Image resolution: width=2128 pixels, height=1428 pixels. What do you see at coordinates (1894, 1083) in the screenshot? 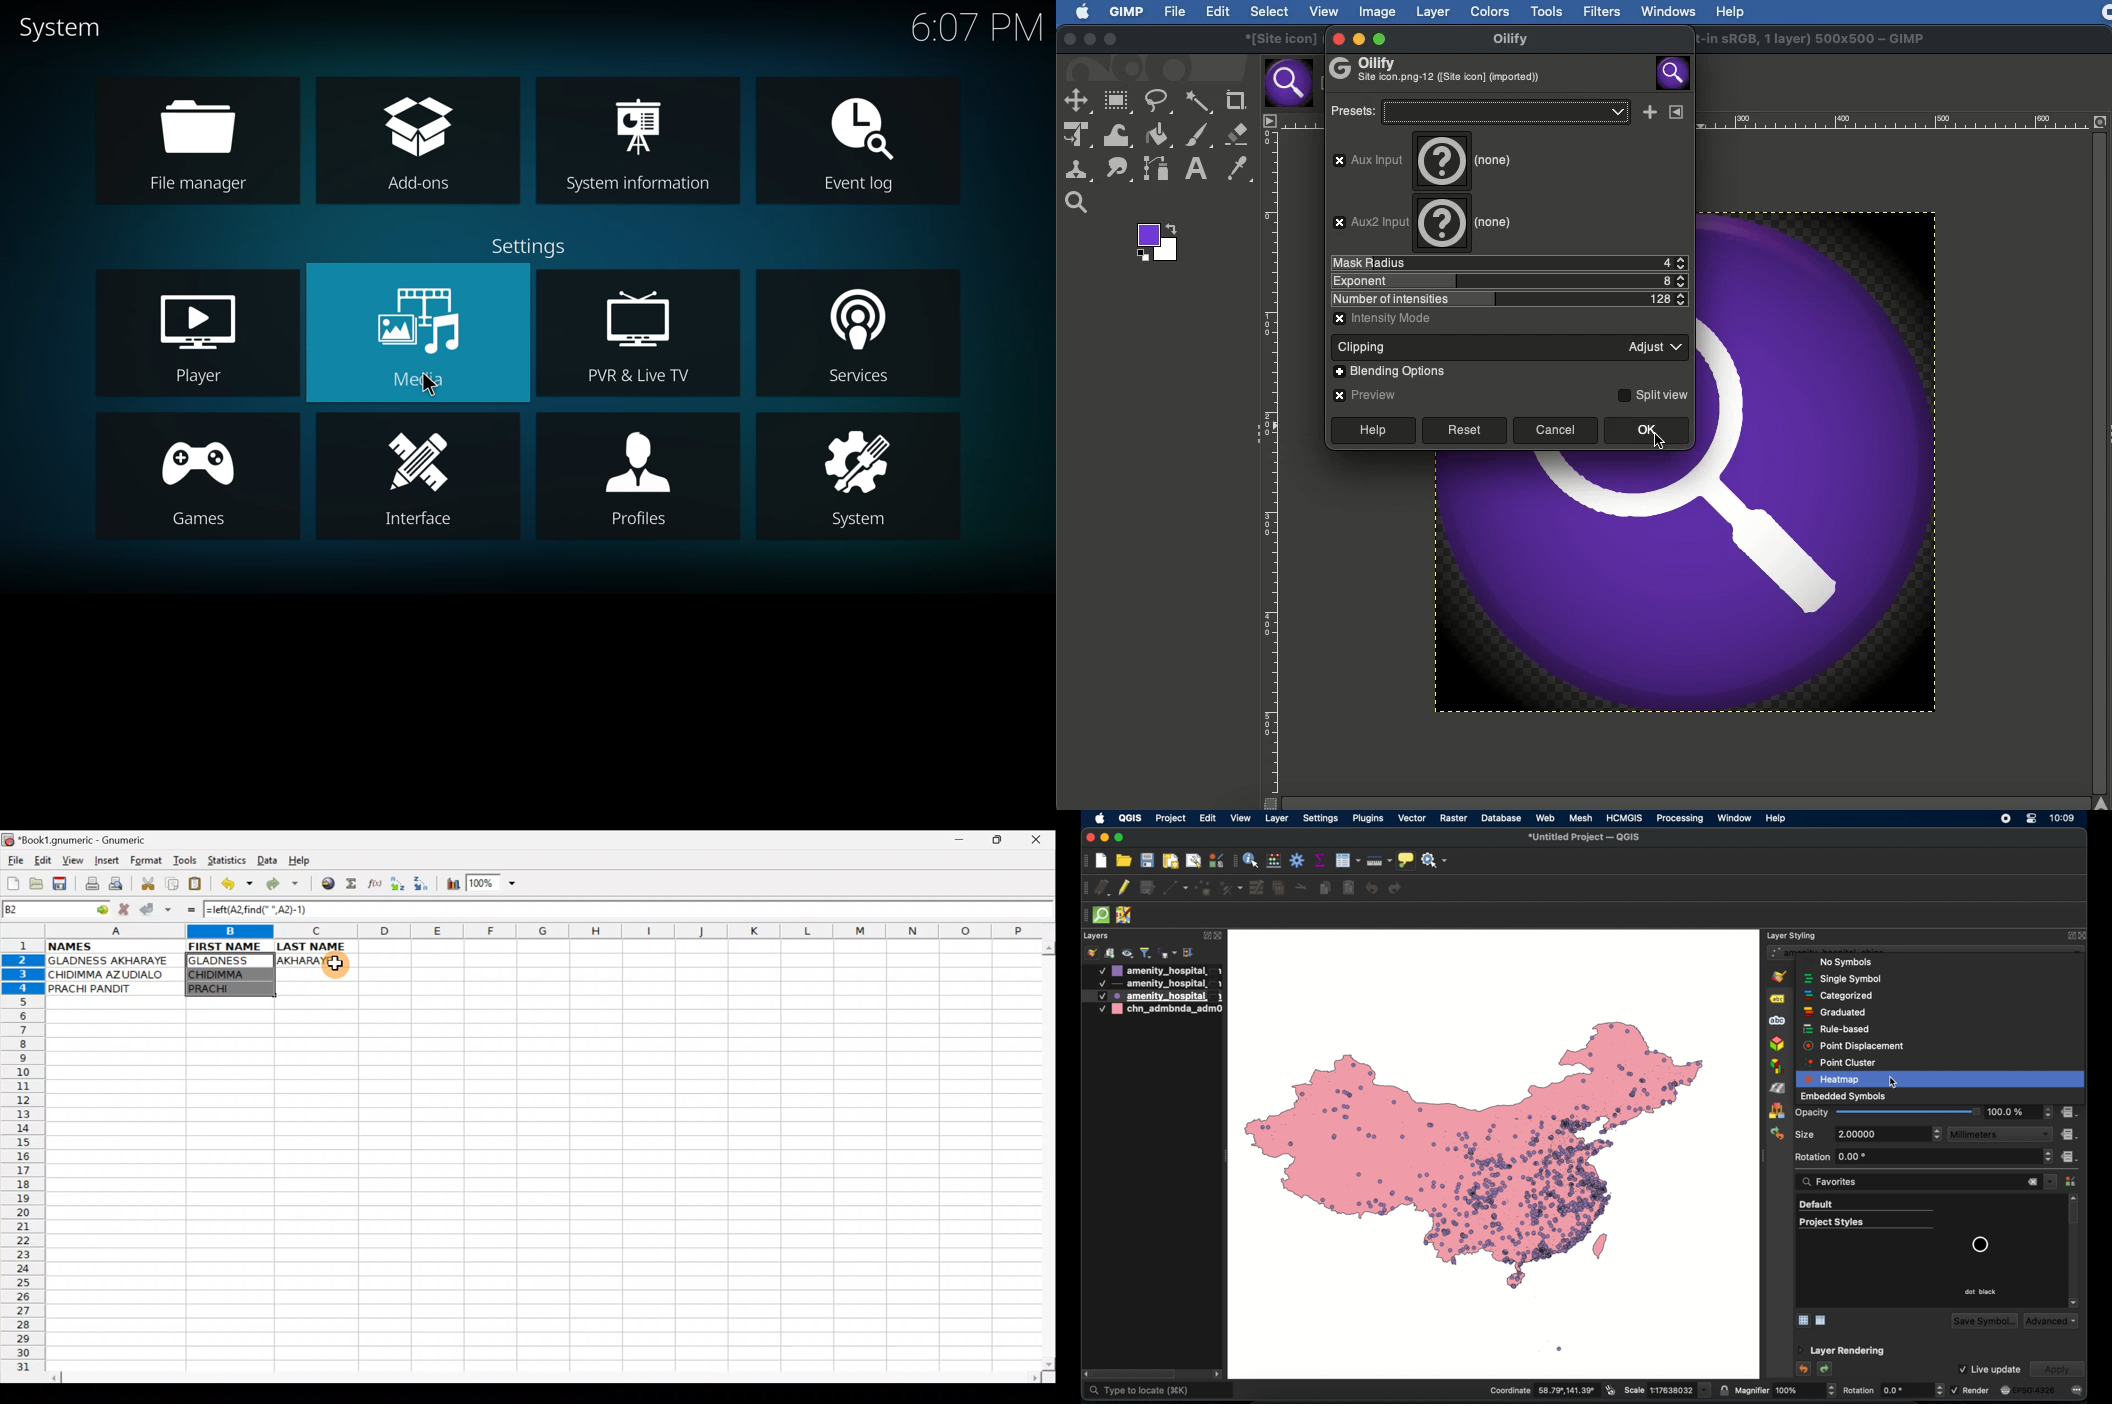
I see `` at bounding box center [1894, 1083].